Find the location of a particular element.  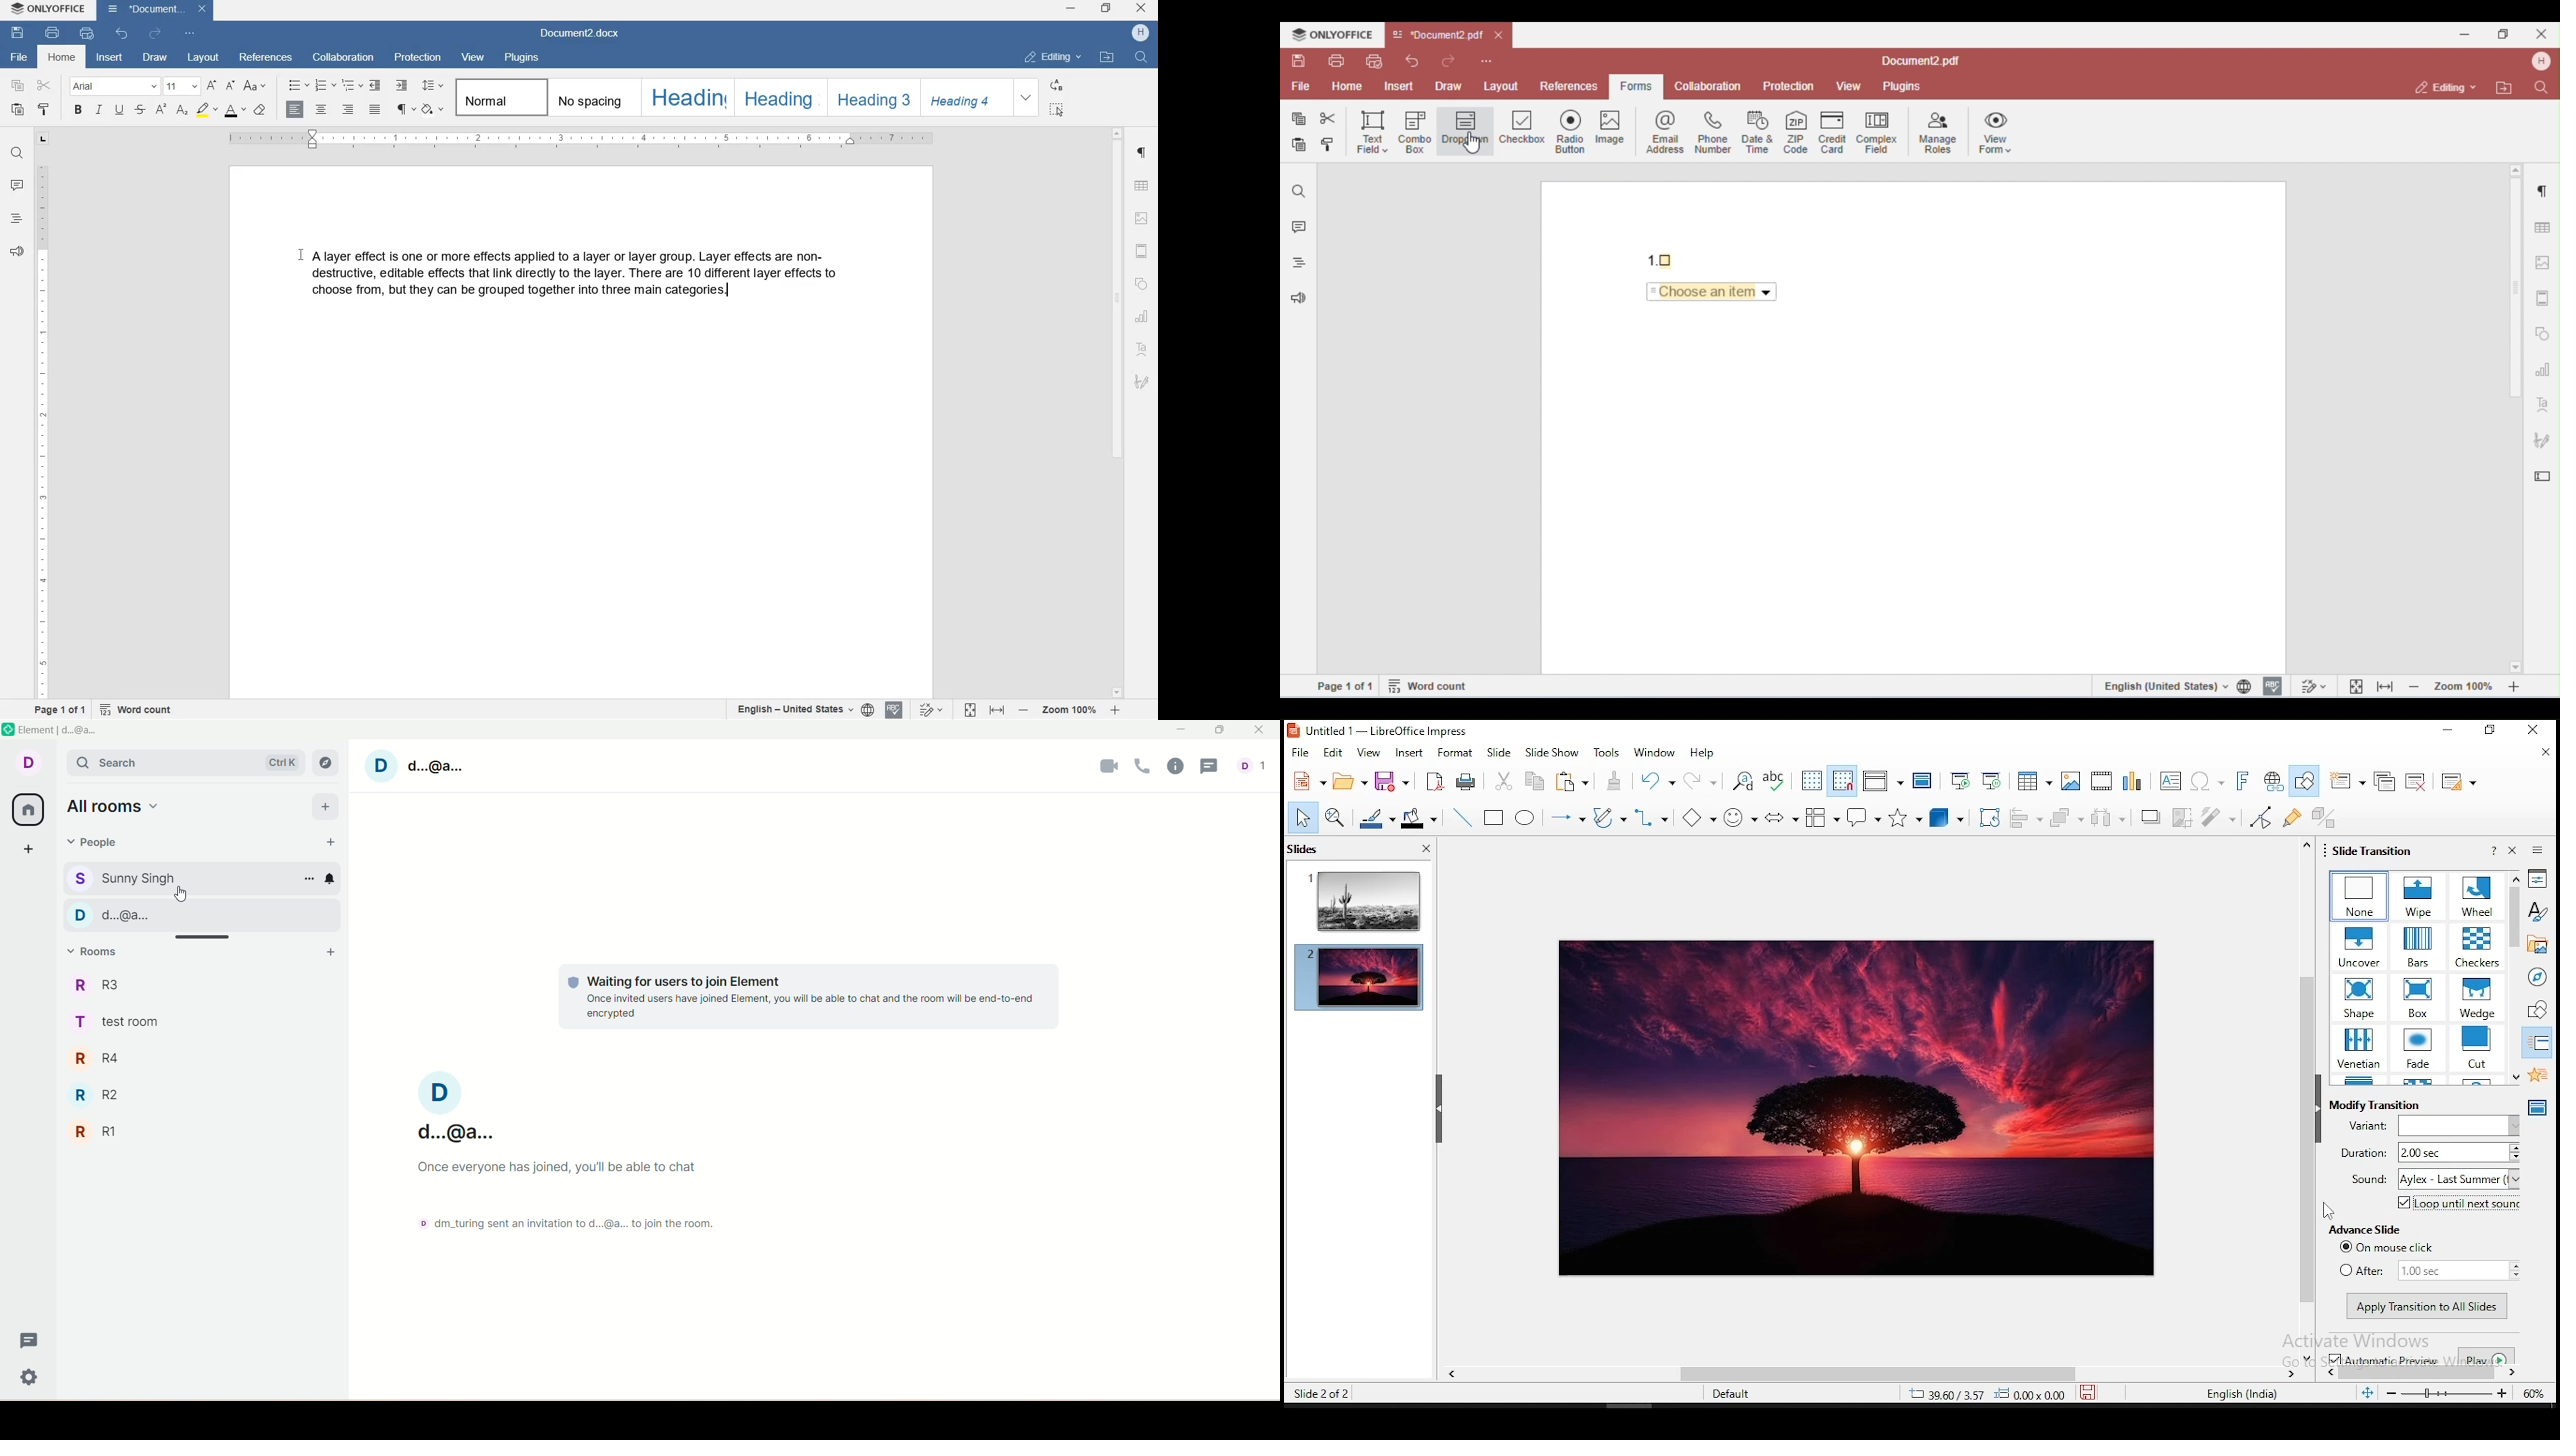

highlight color is located at coordinates (206, 111).